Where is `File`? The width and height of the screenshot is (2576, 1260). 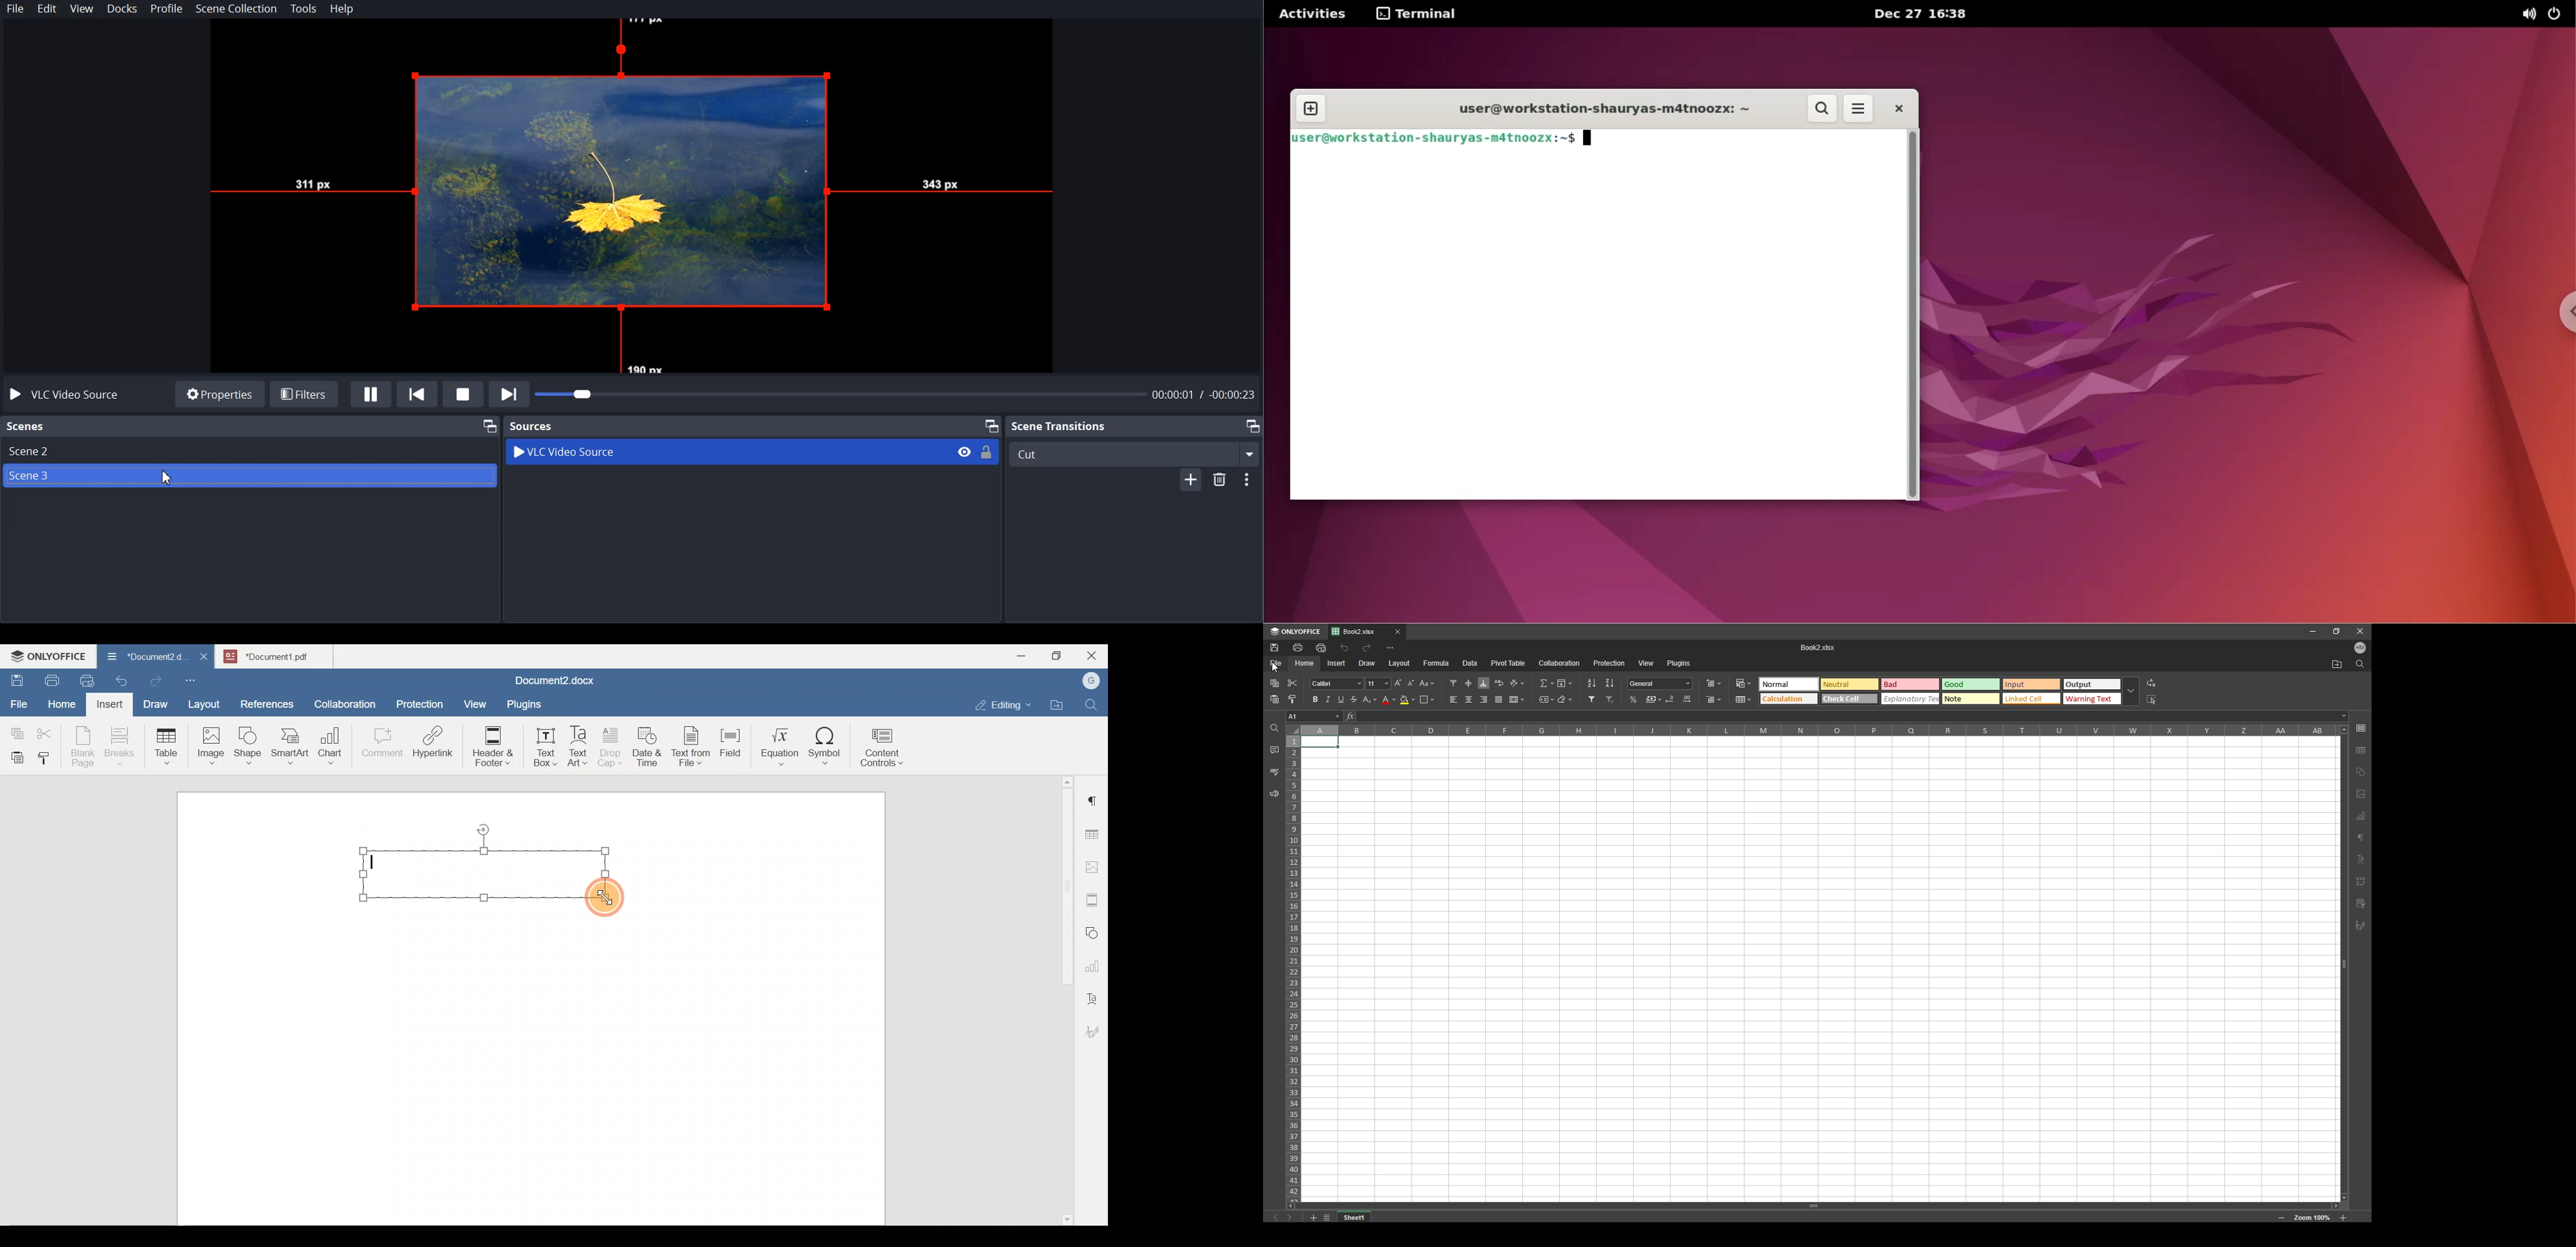 File is located at coordinates (16, 9).